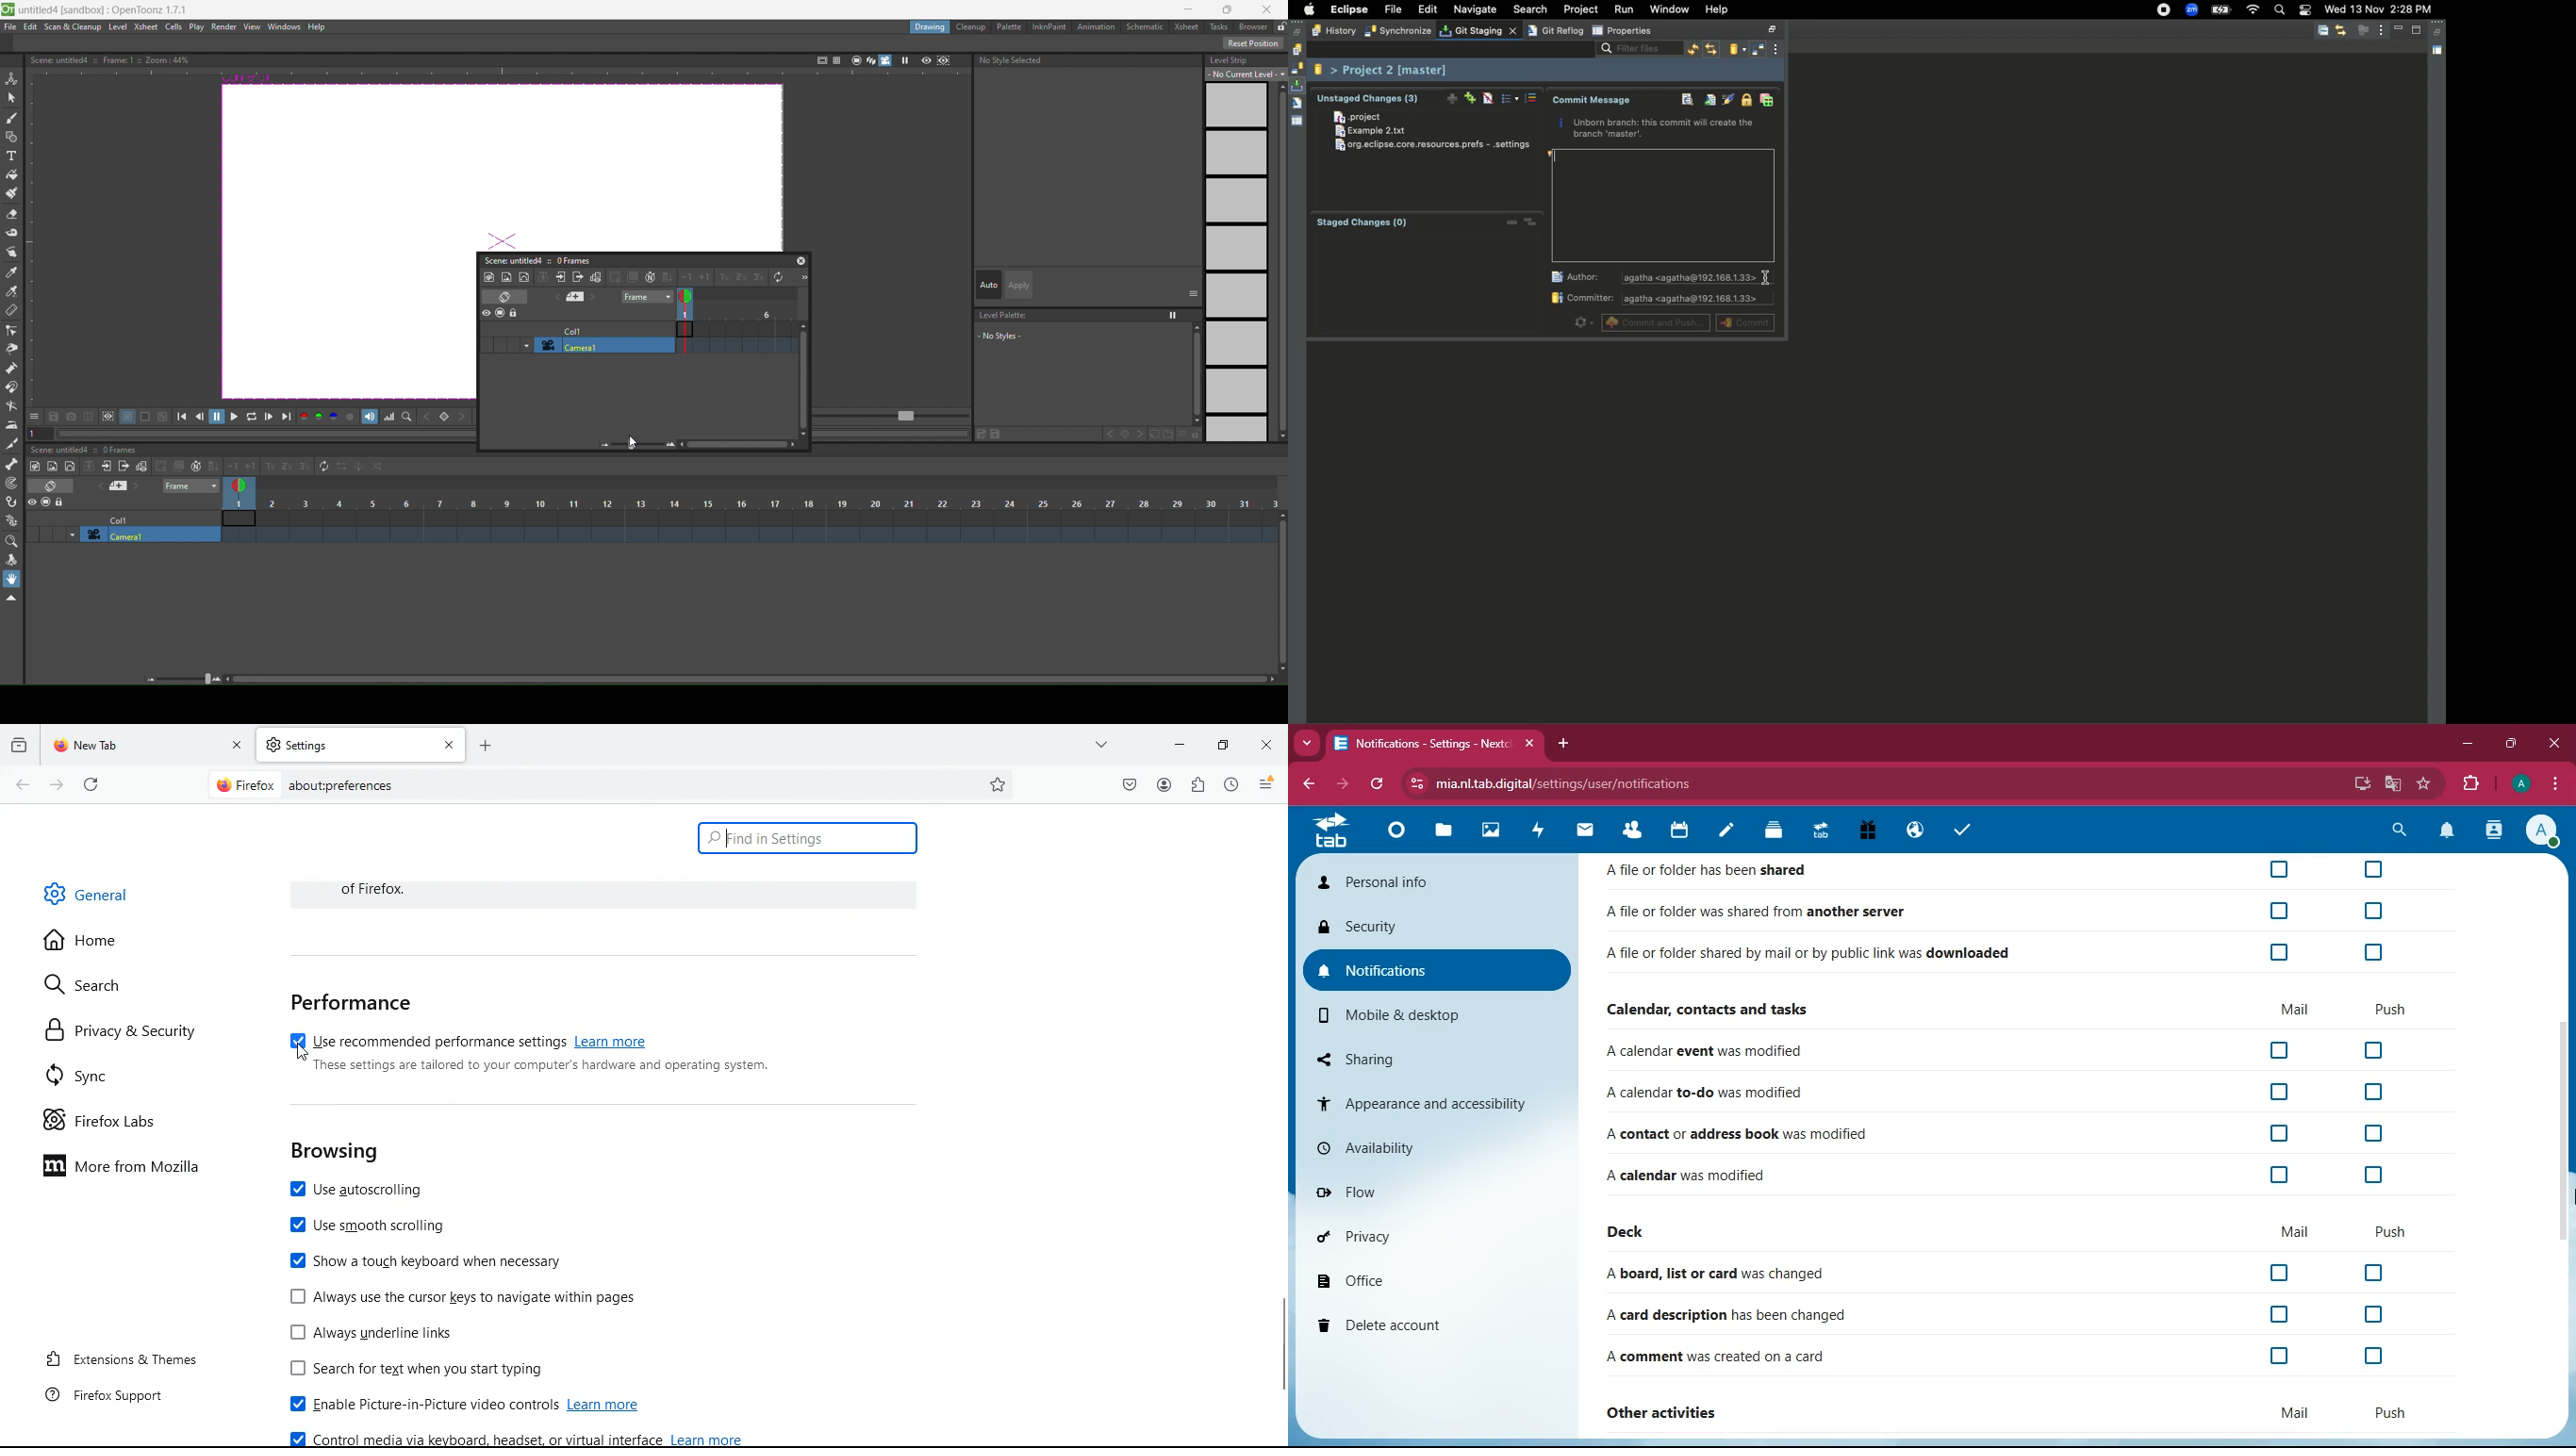 The image size is (2576, 1456). What do you see at coordinates (1126, 785) in the screenshot?
I see `pocket` at bounding box center [1126, 785].